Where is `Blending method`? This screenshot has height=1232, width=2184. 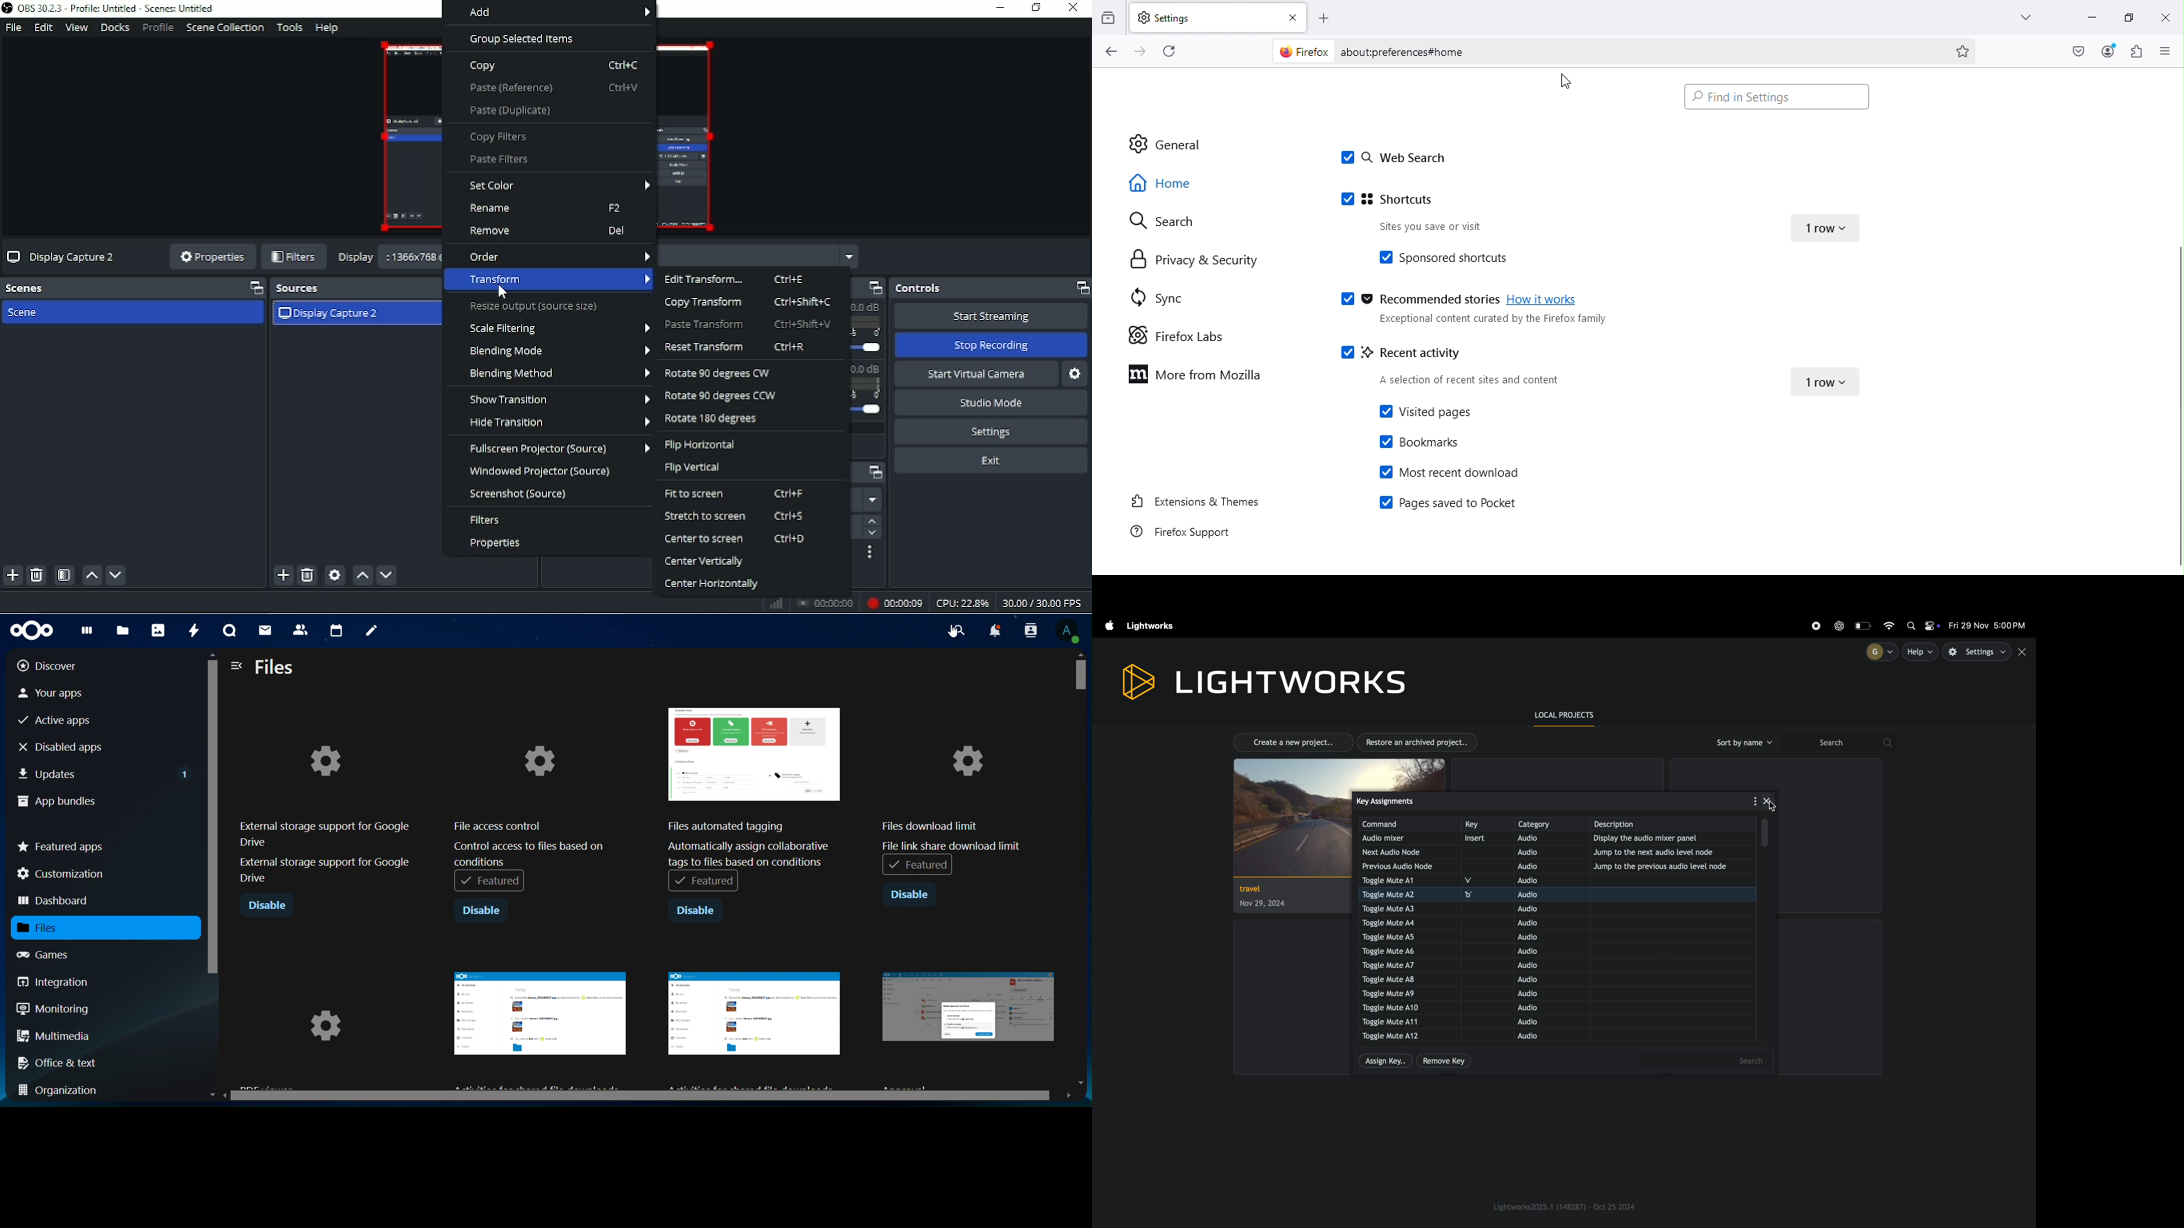 Blending method is located at coordinates (558, 374).